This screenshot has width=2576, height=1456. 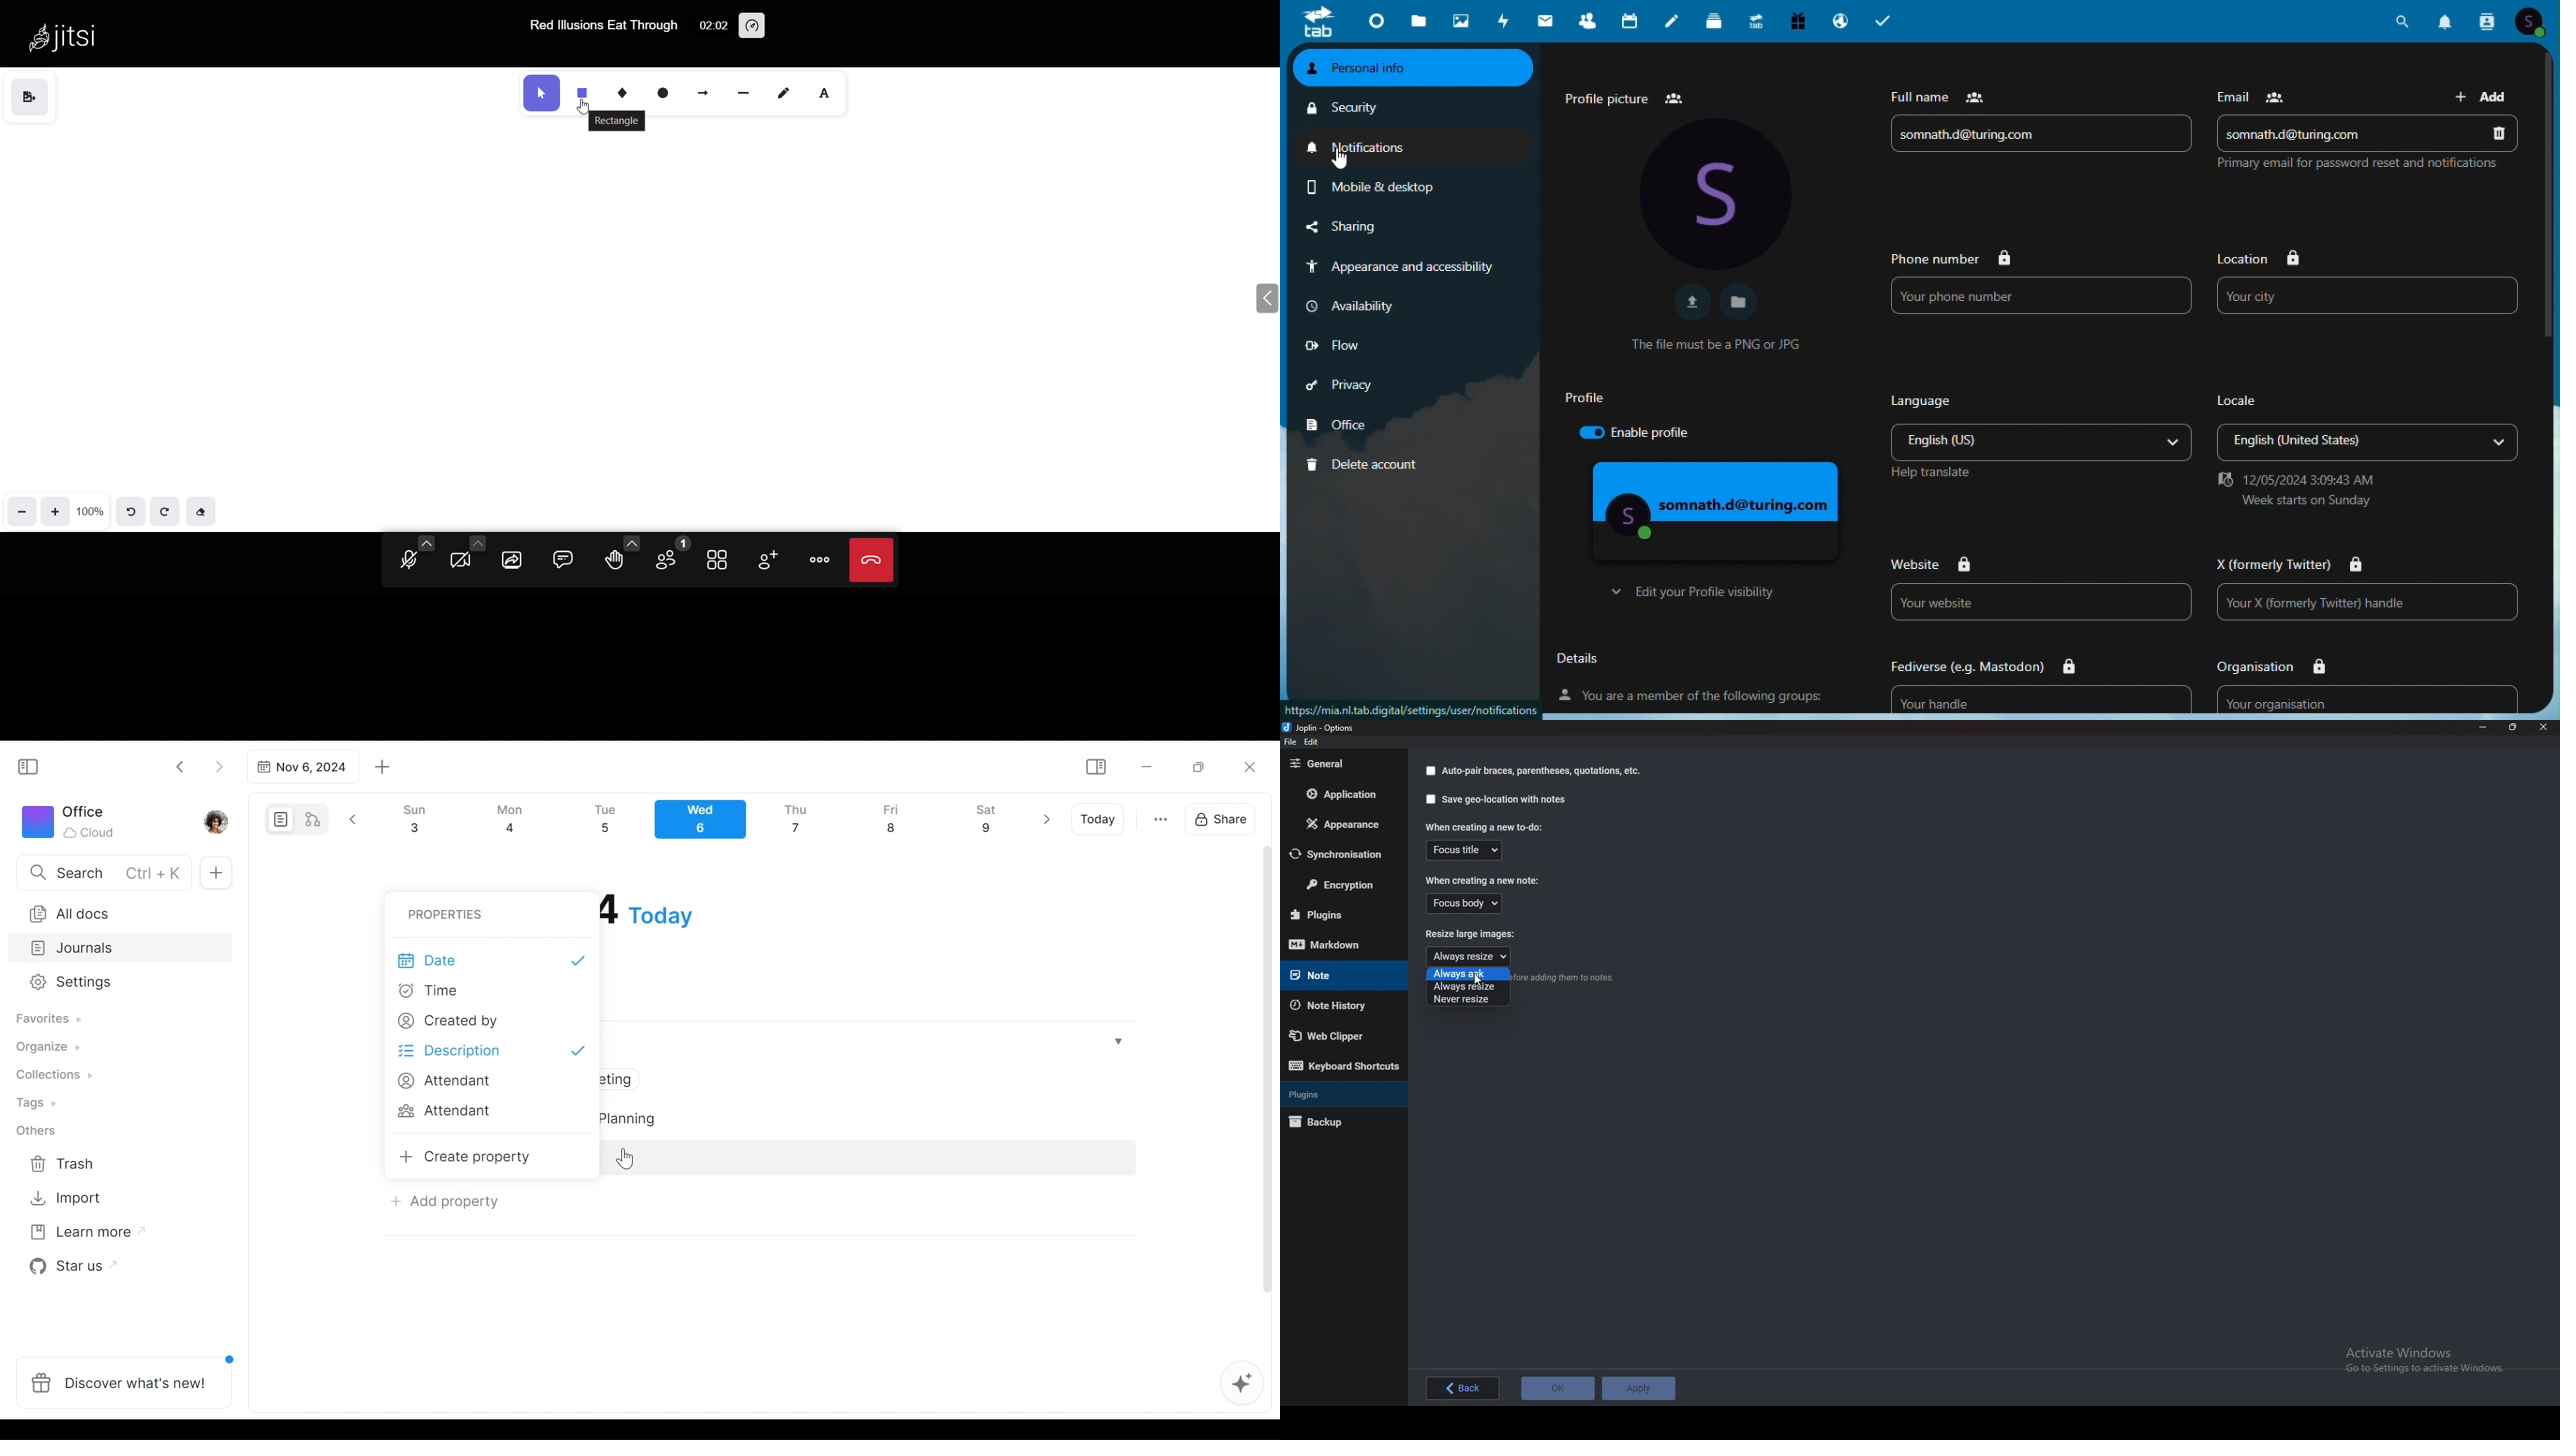 What do you see at coordinates (1339, 1093) in the screenshot?
I see `Plugins` at bounding box center [1339, 1093].